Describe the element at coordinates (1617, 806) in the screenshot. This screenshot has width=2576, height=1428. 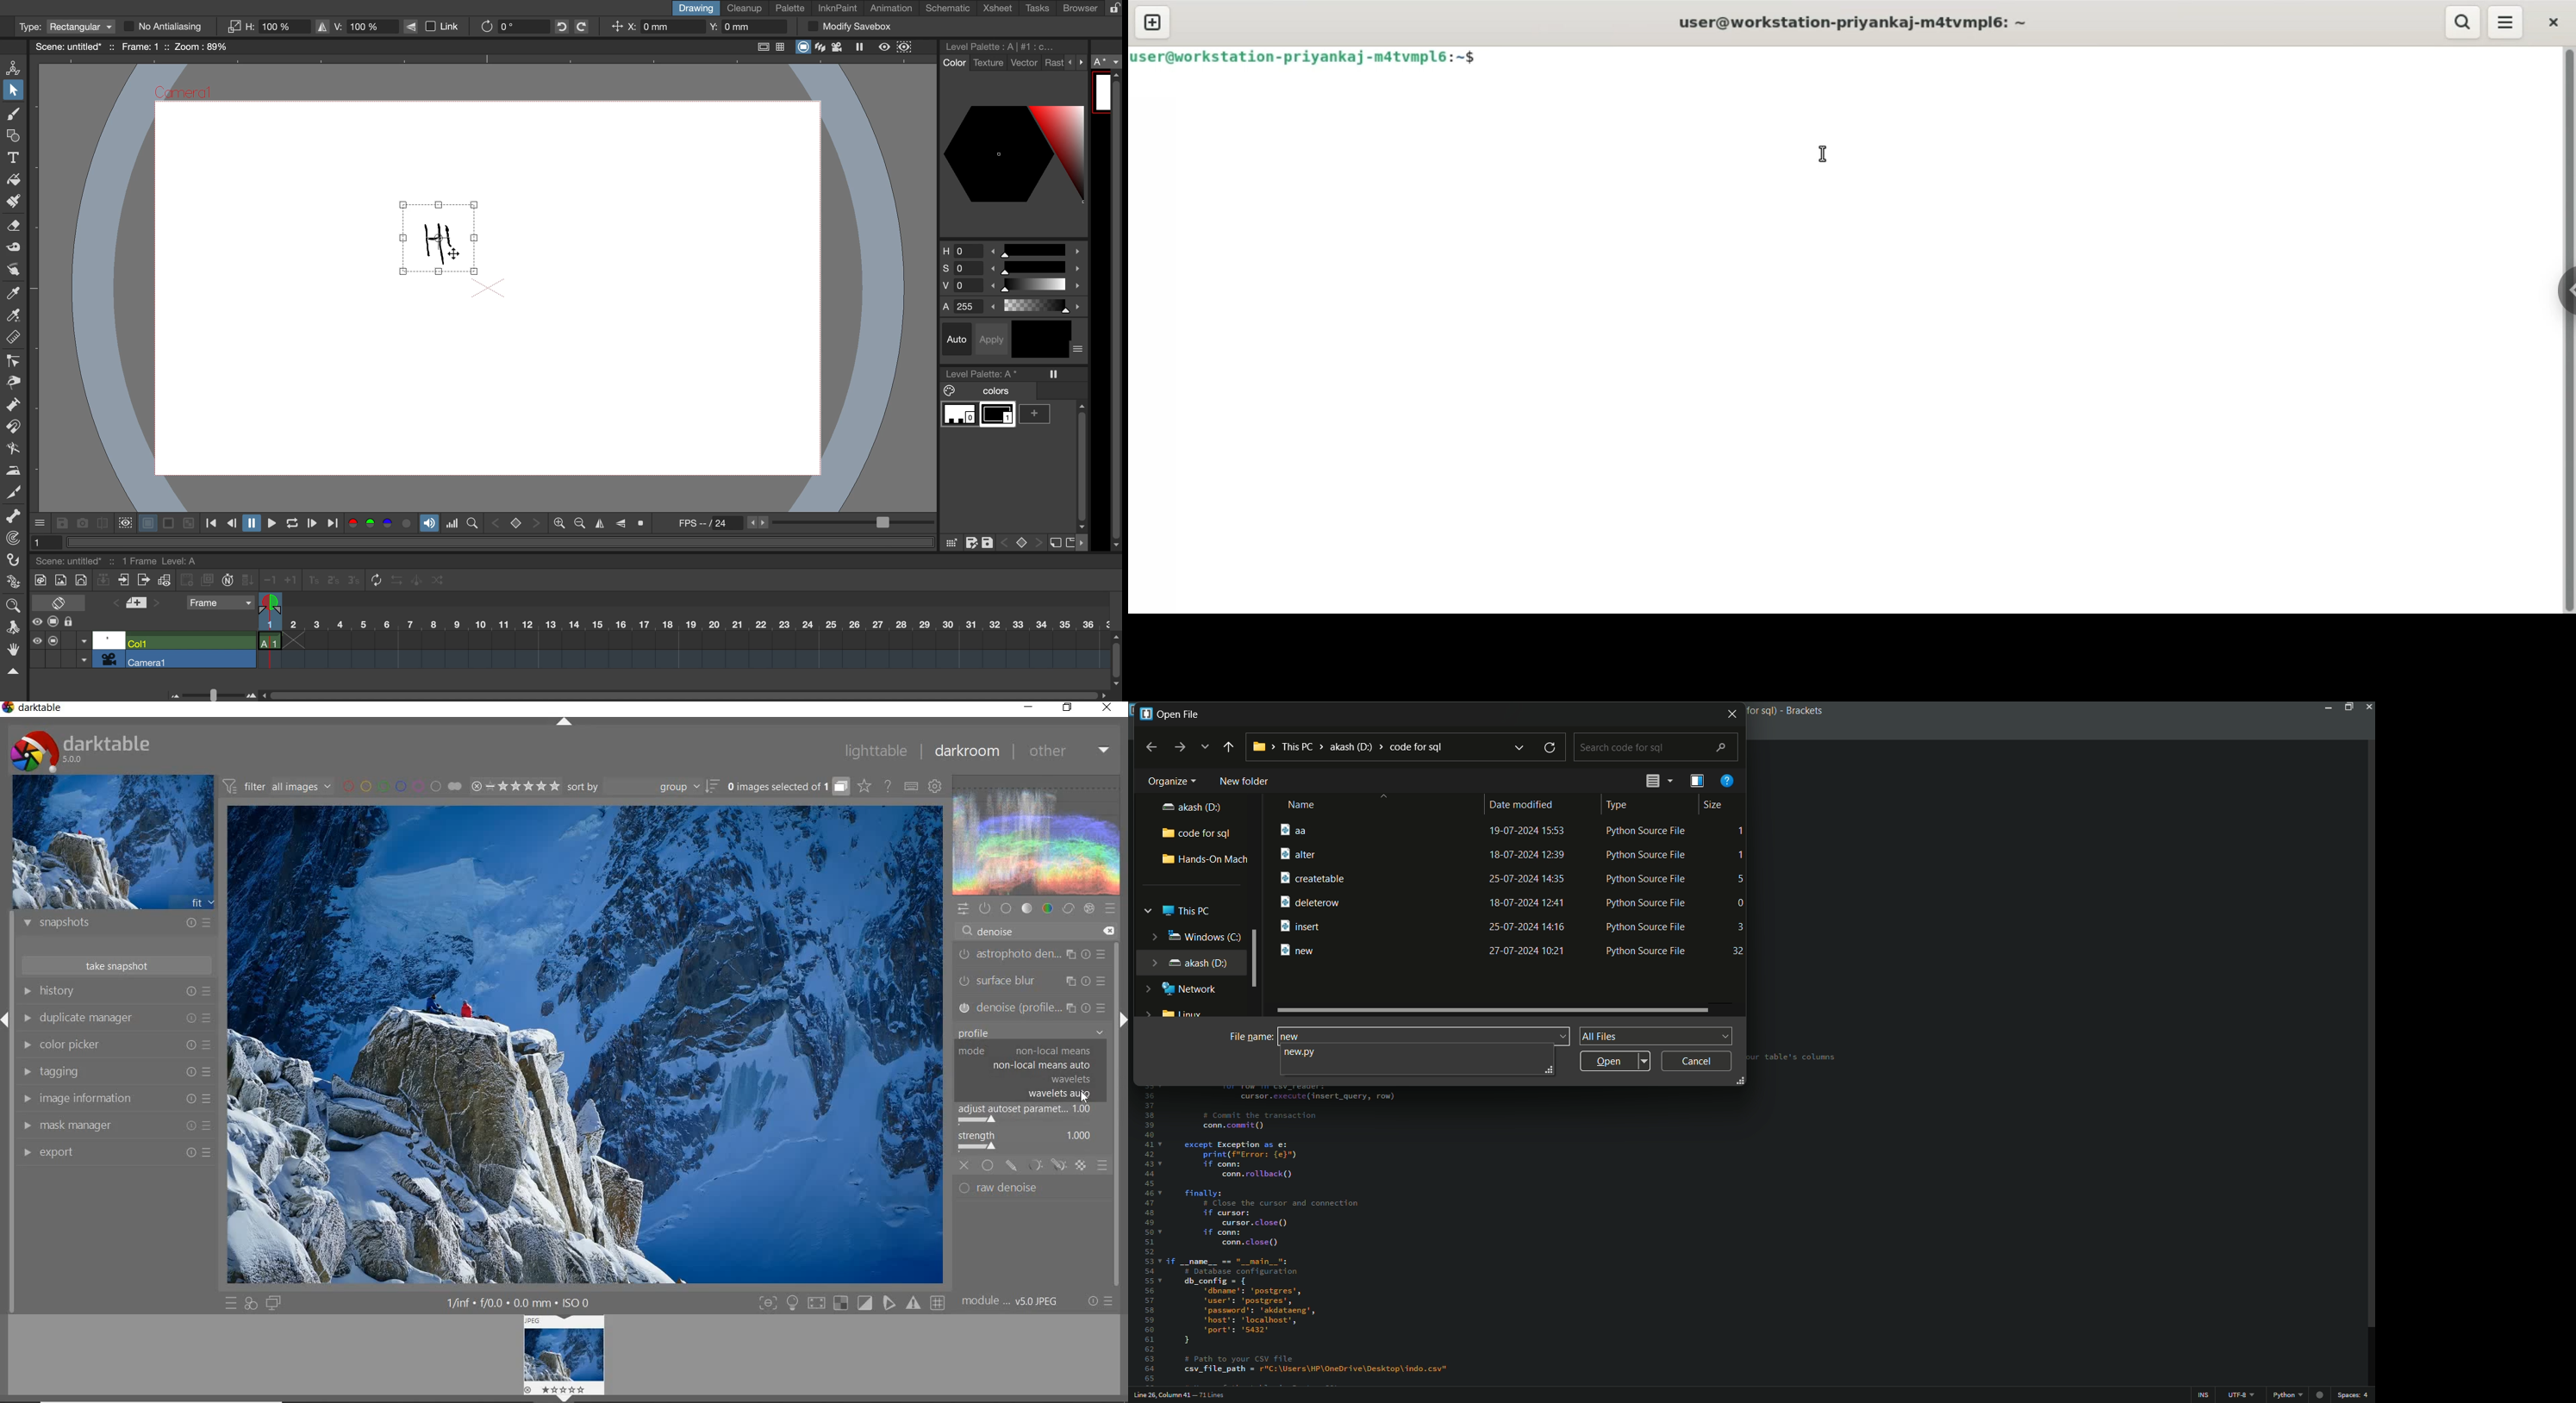
I see `type` at that location.